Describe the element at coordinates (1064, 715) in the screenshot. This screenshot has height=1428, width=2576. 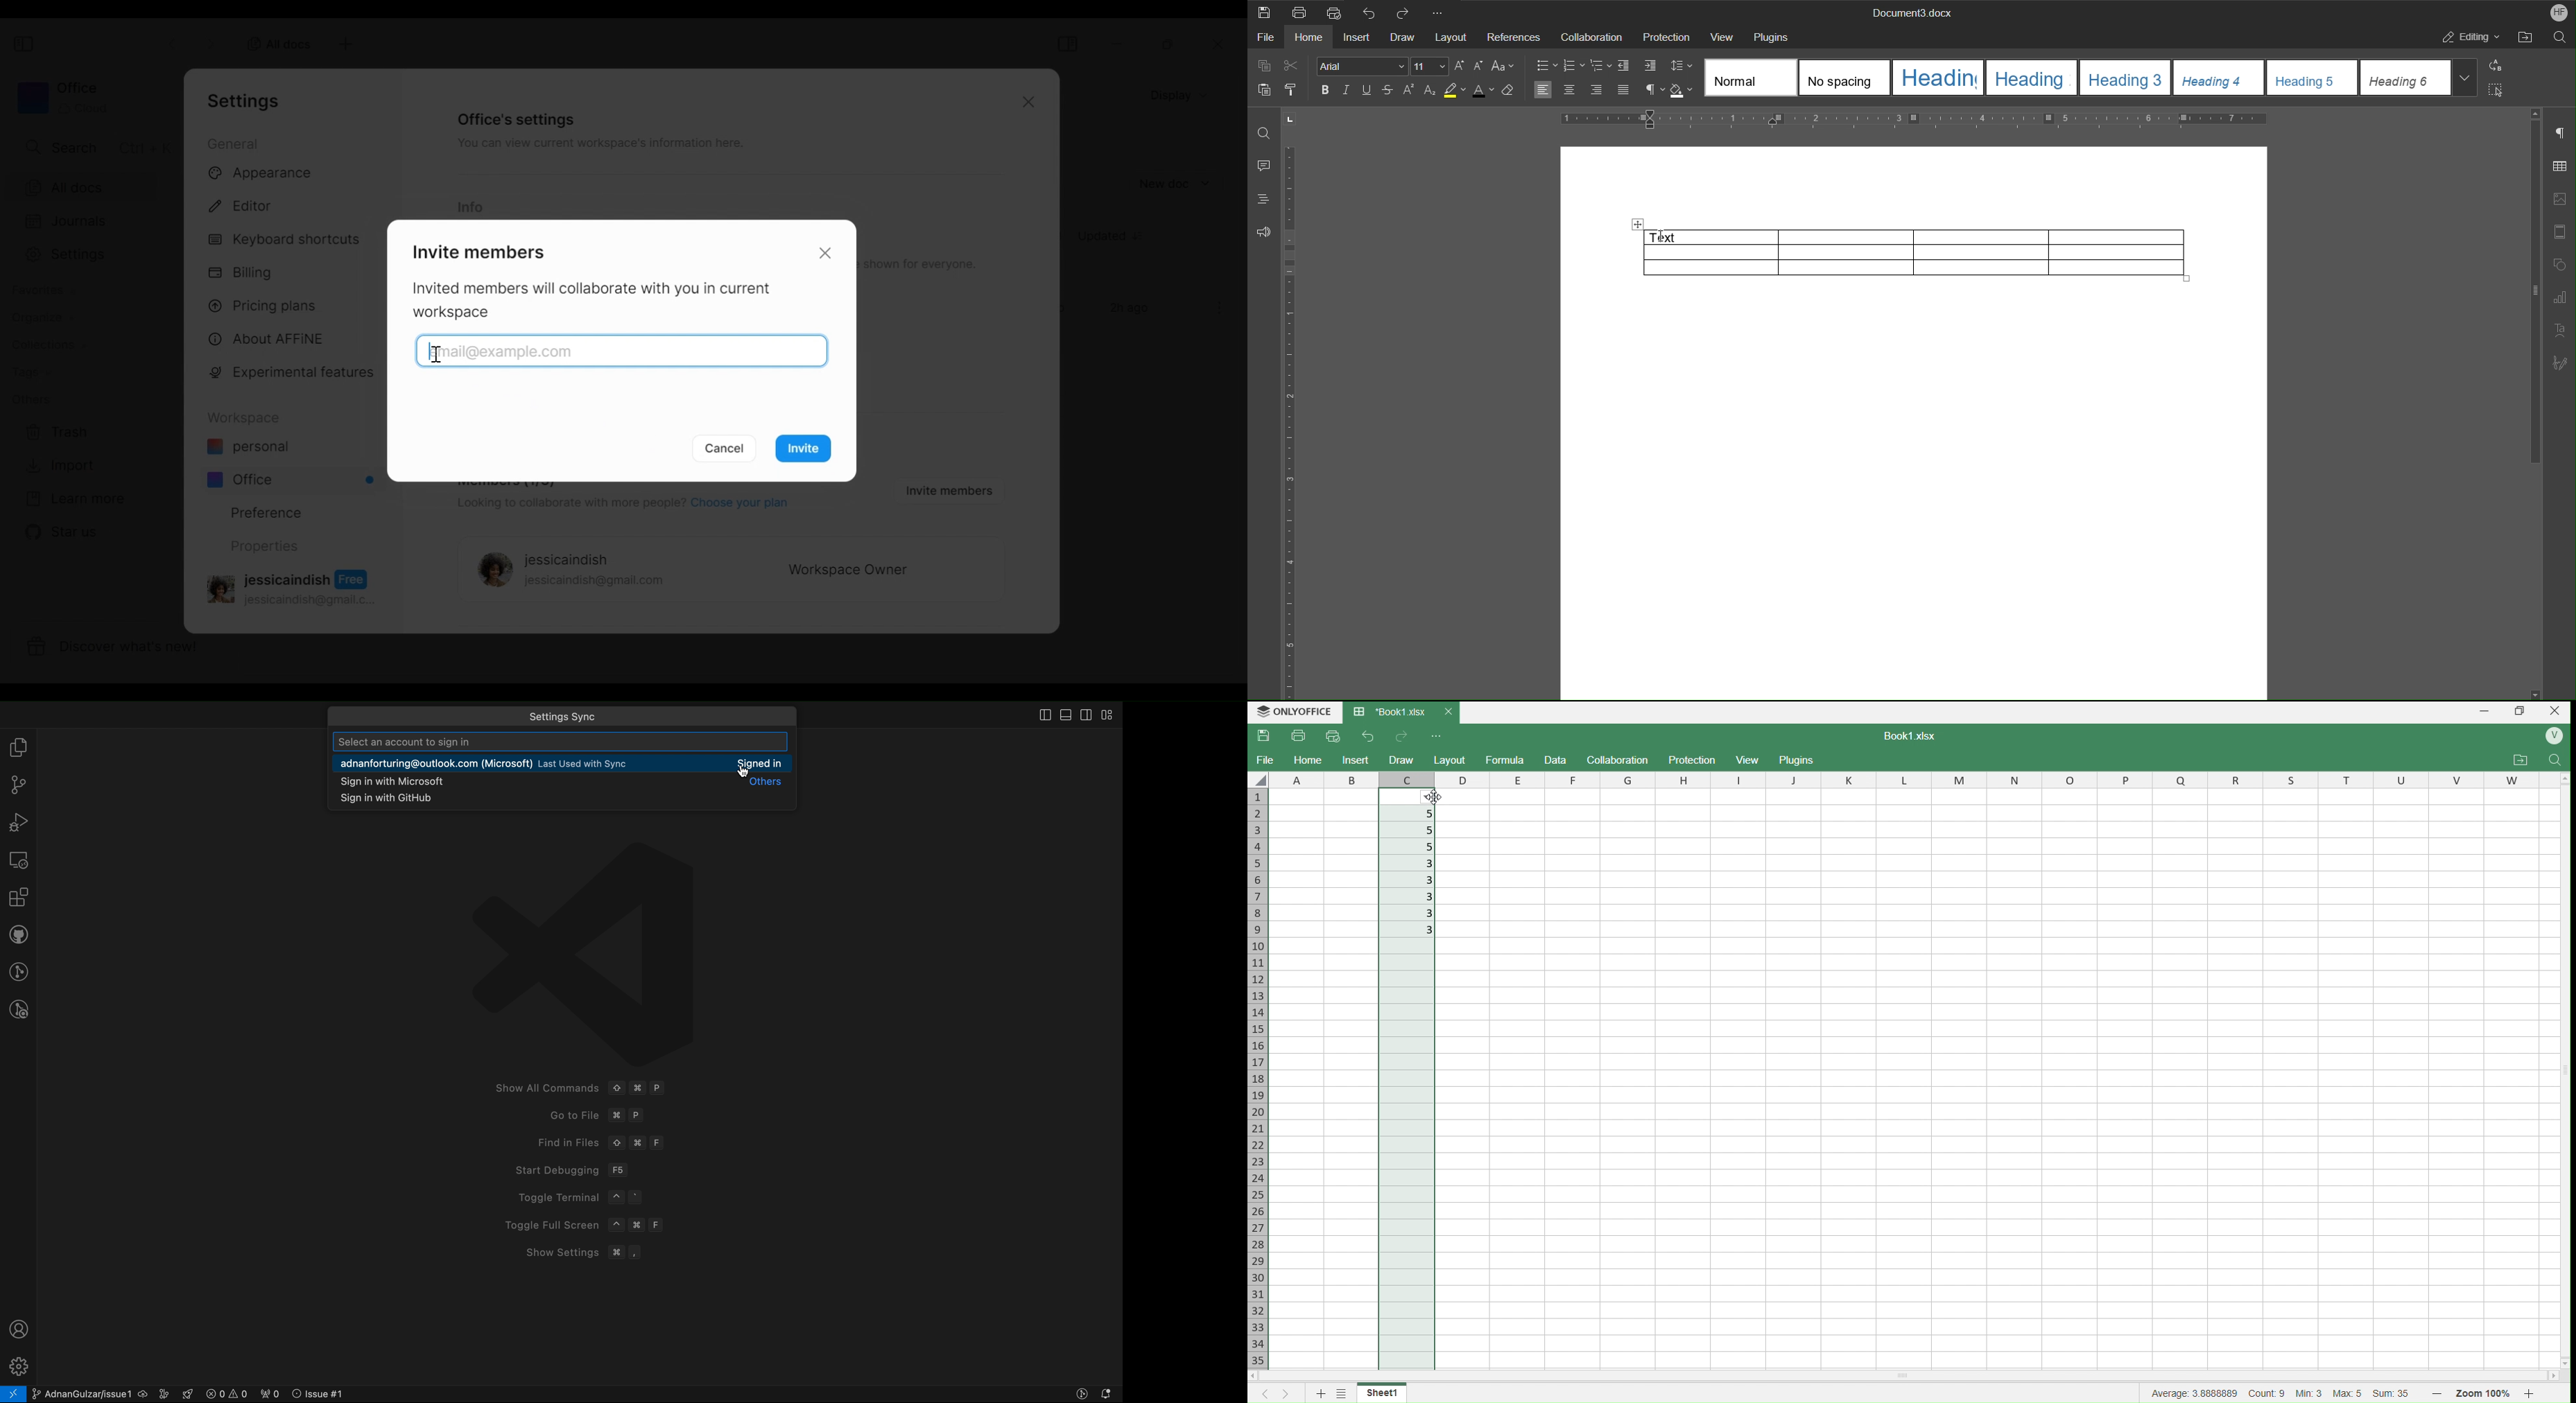
I see `toog;e primary bar` at that location.